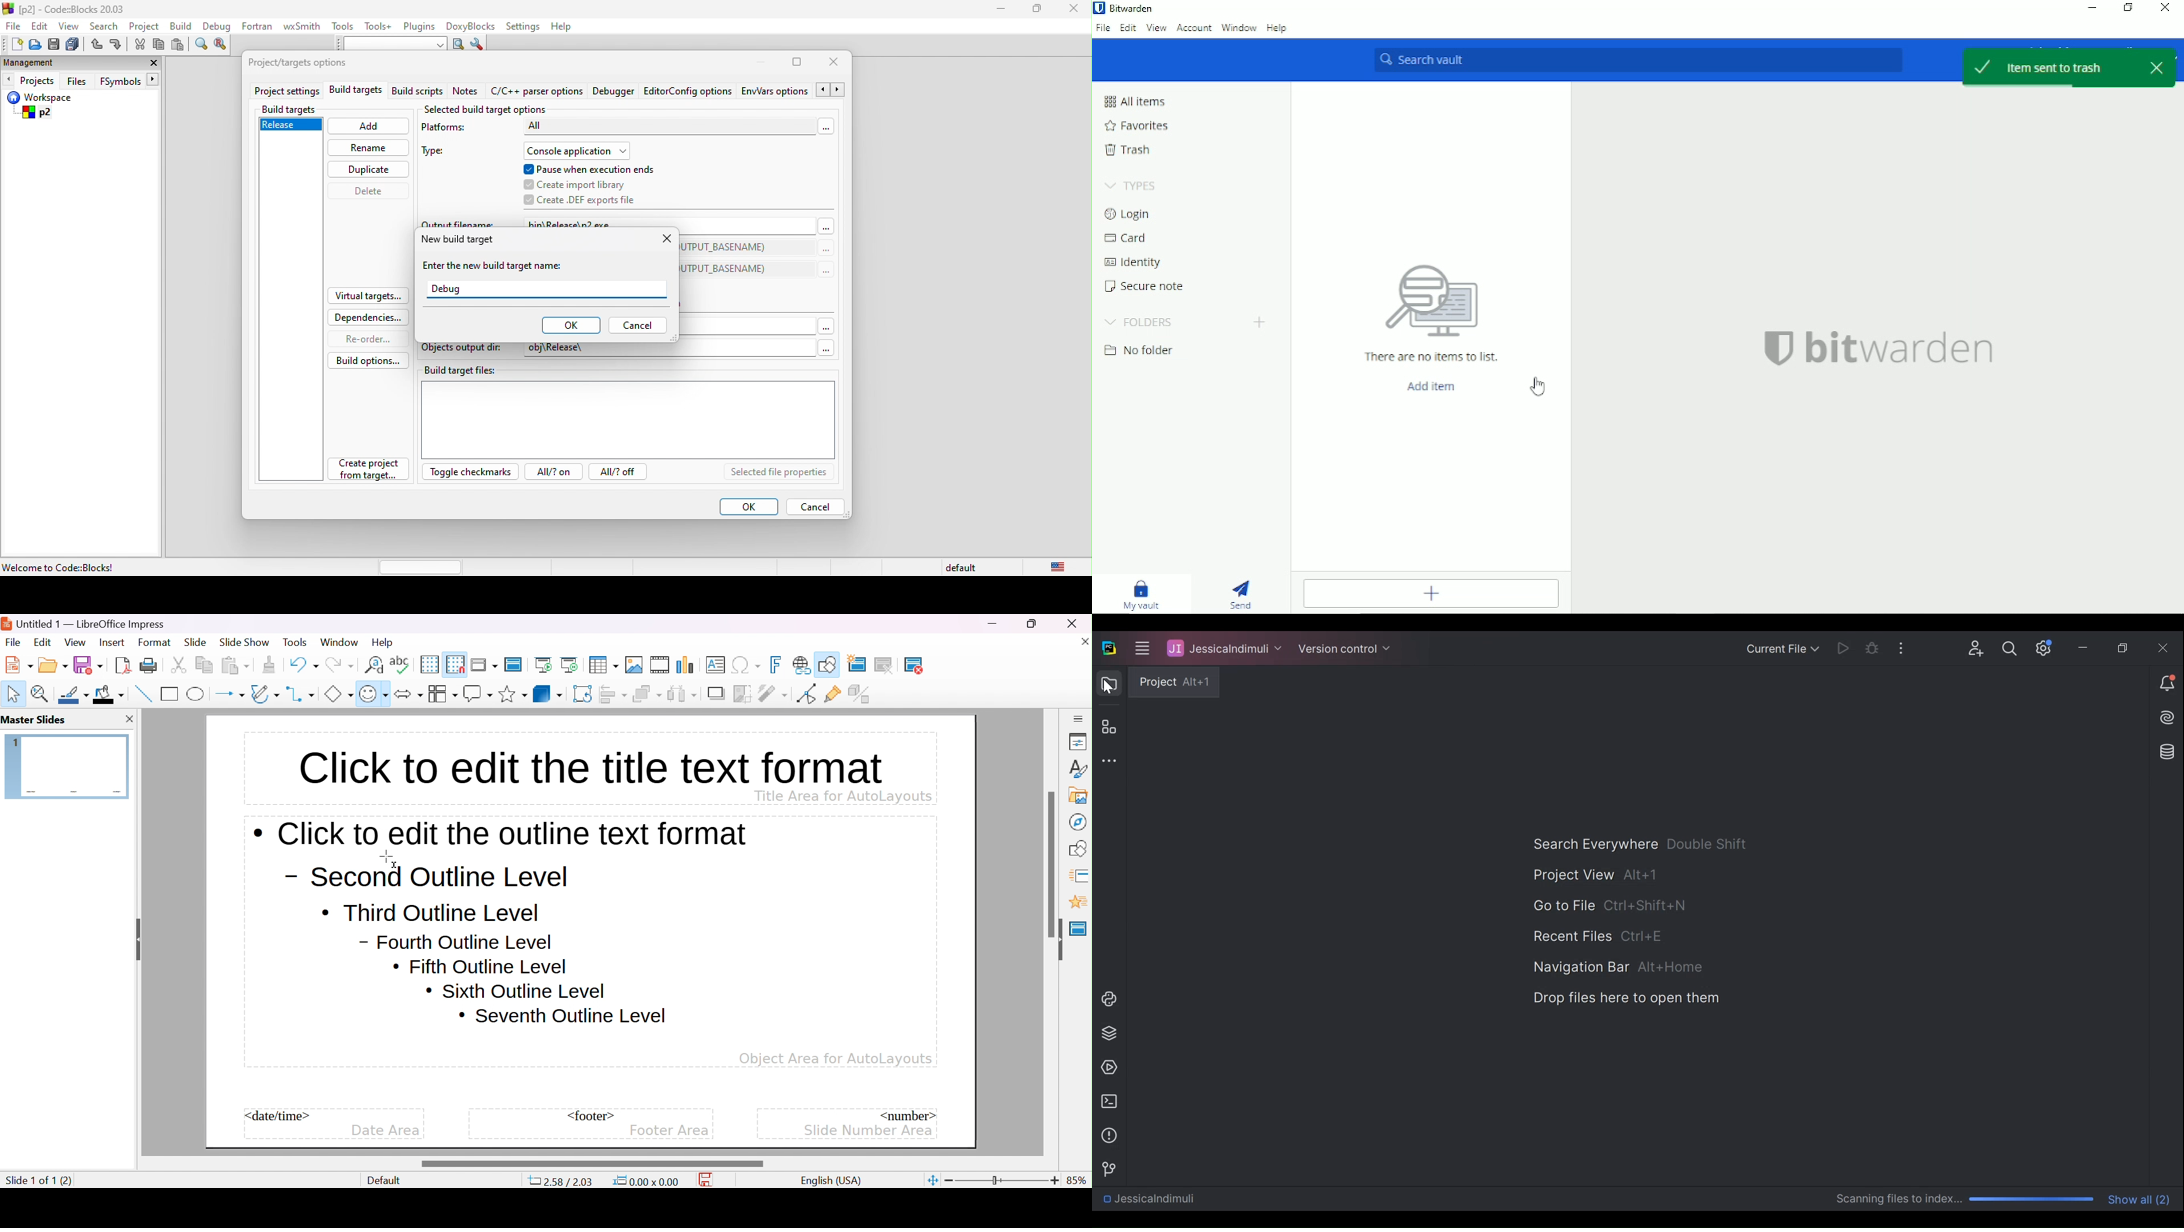  Describe the element at coordinates (185, 27) in the screenshot. I see `build` at that location.